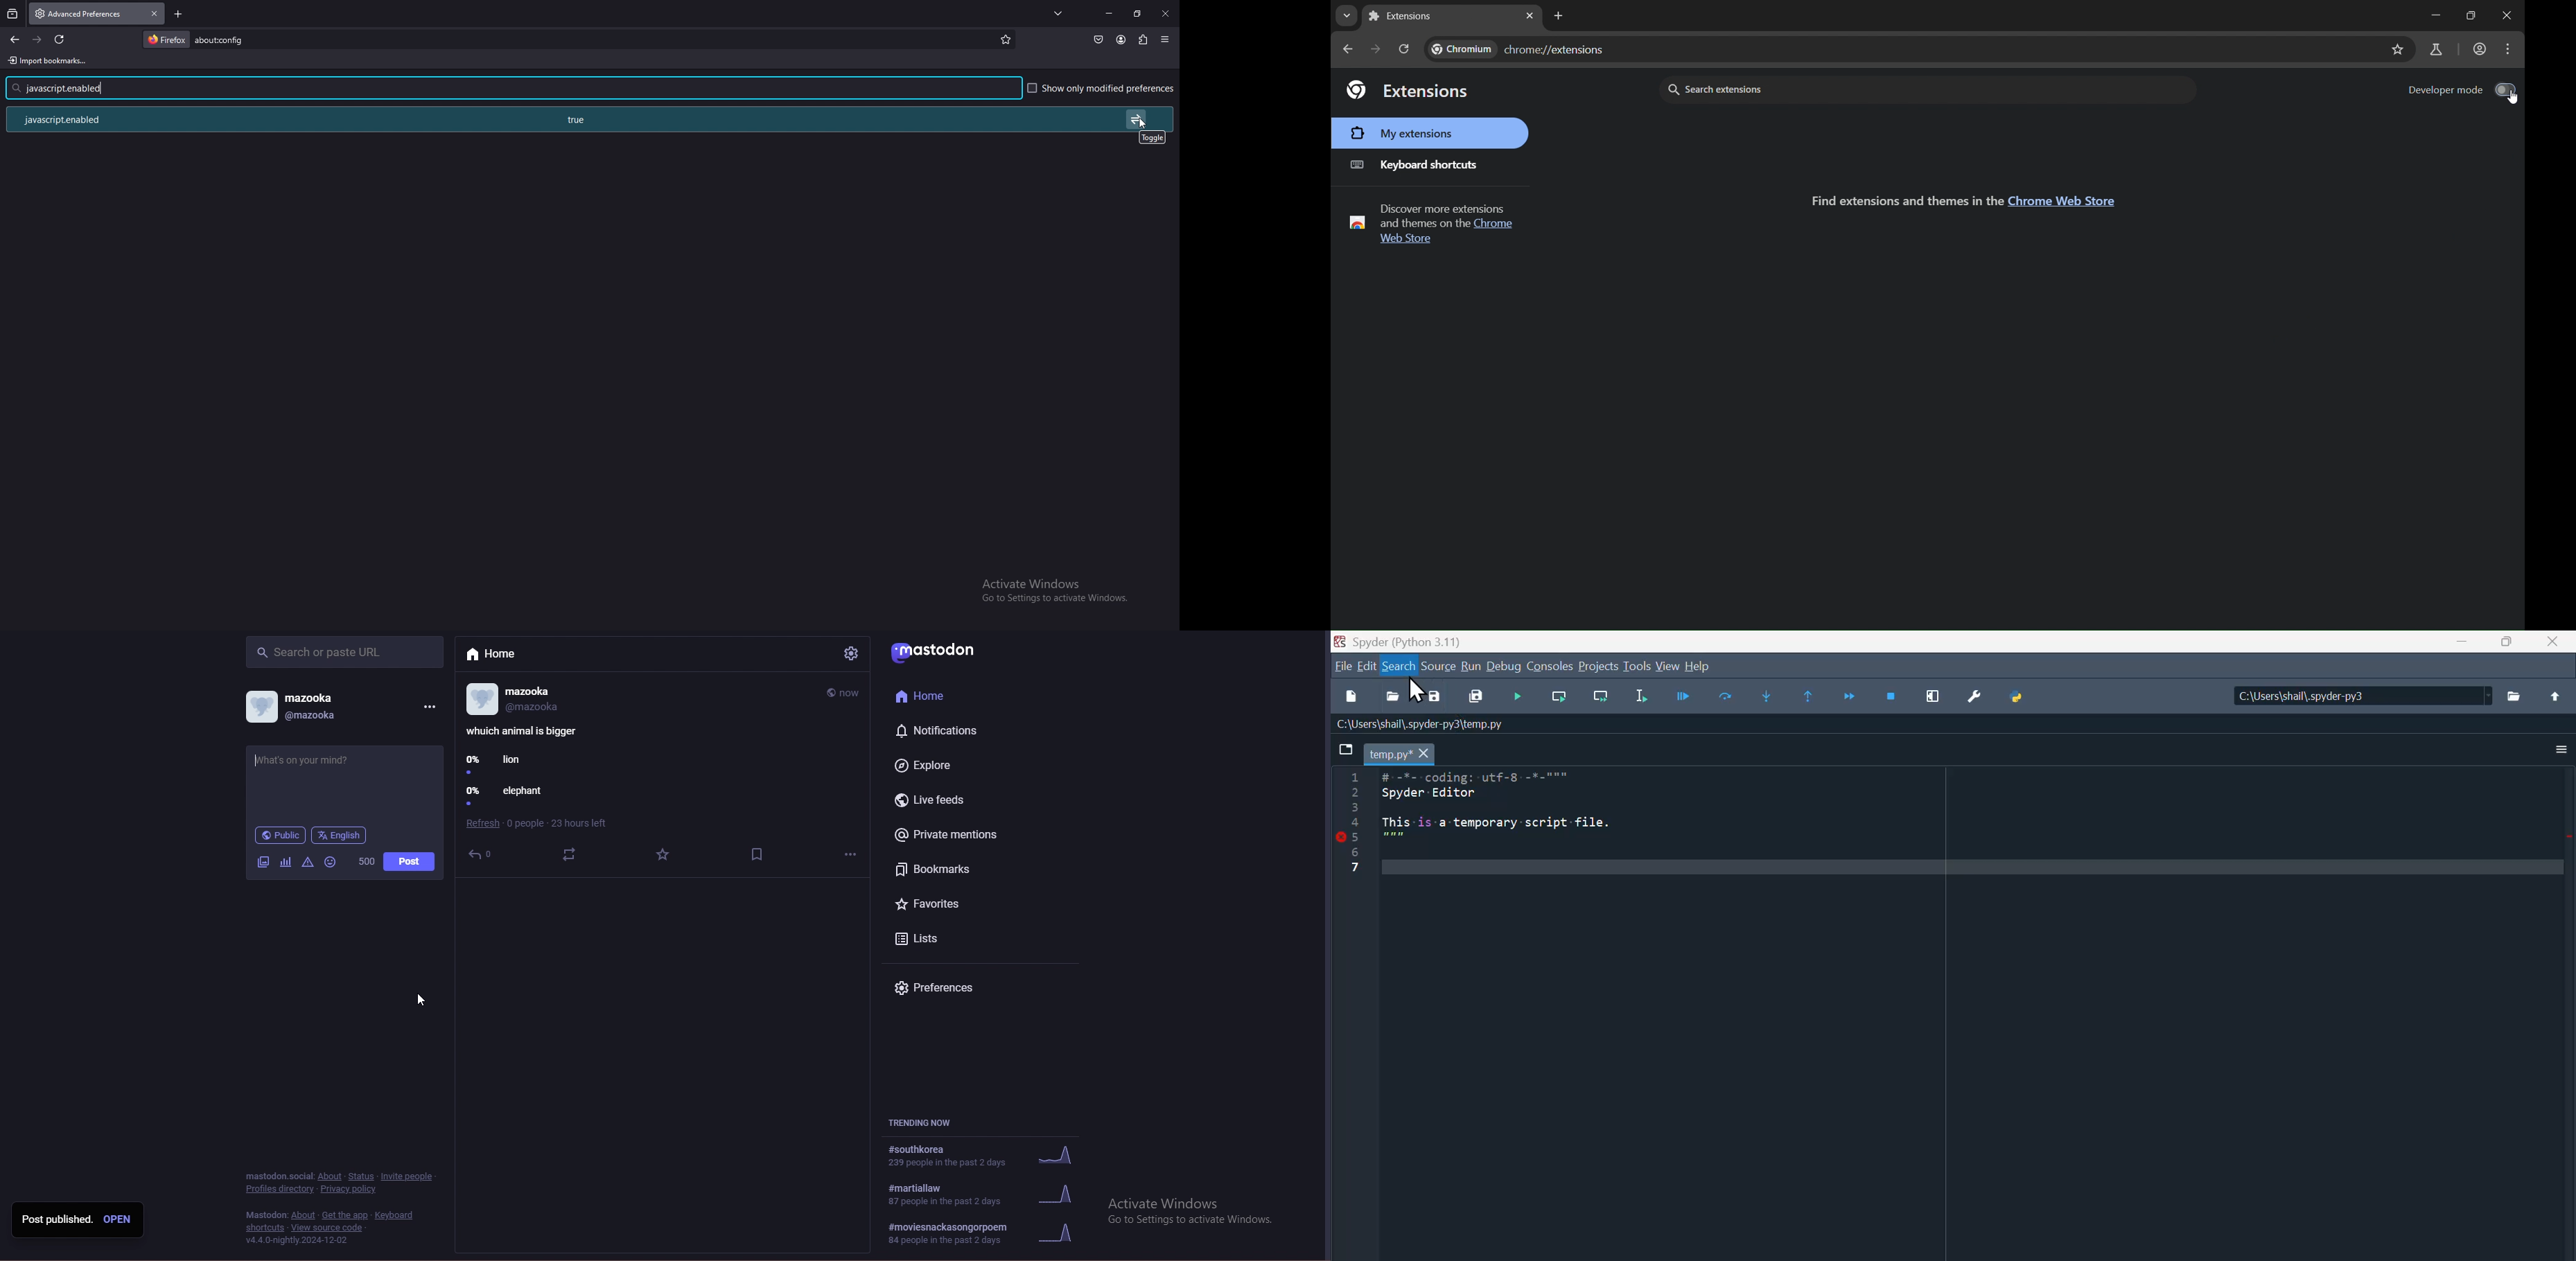  I want to click on Maximise current window, so click(1929, 699).